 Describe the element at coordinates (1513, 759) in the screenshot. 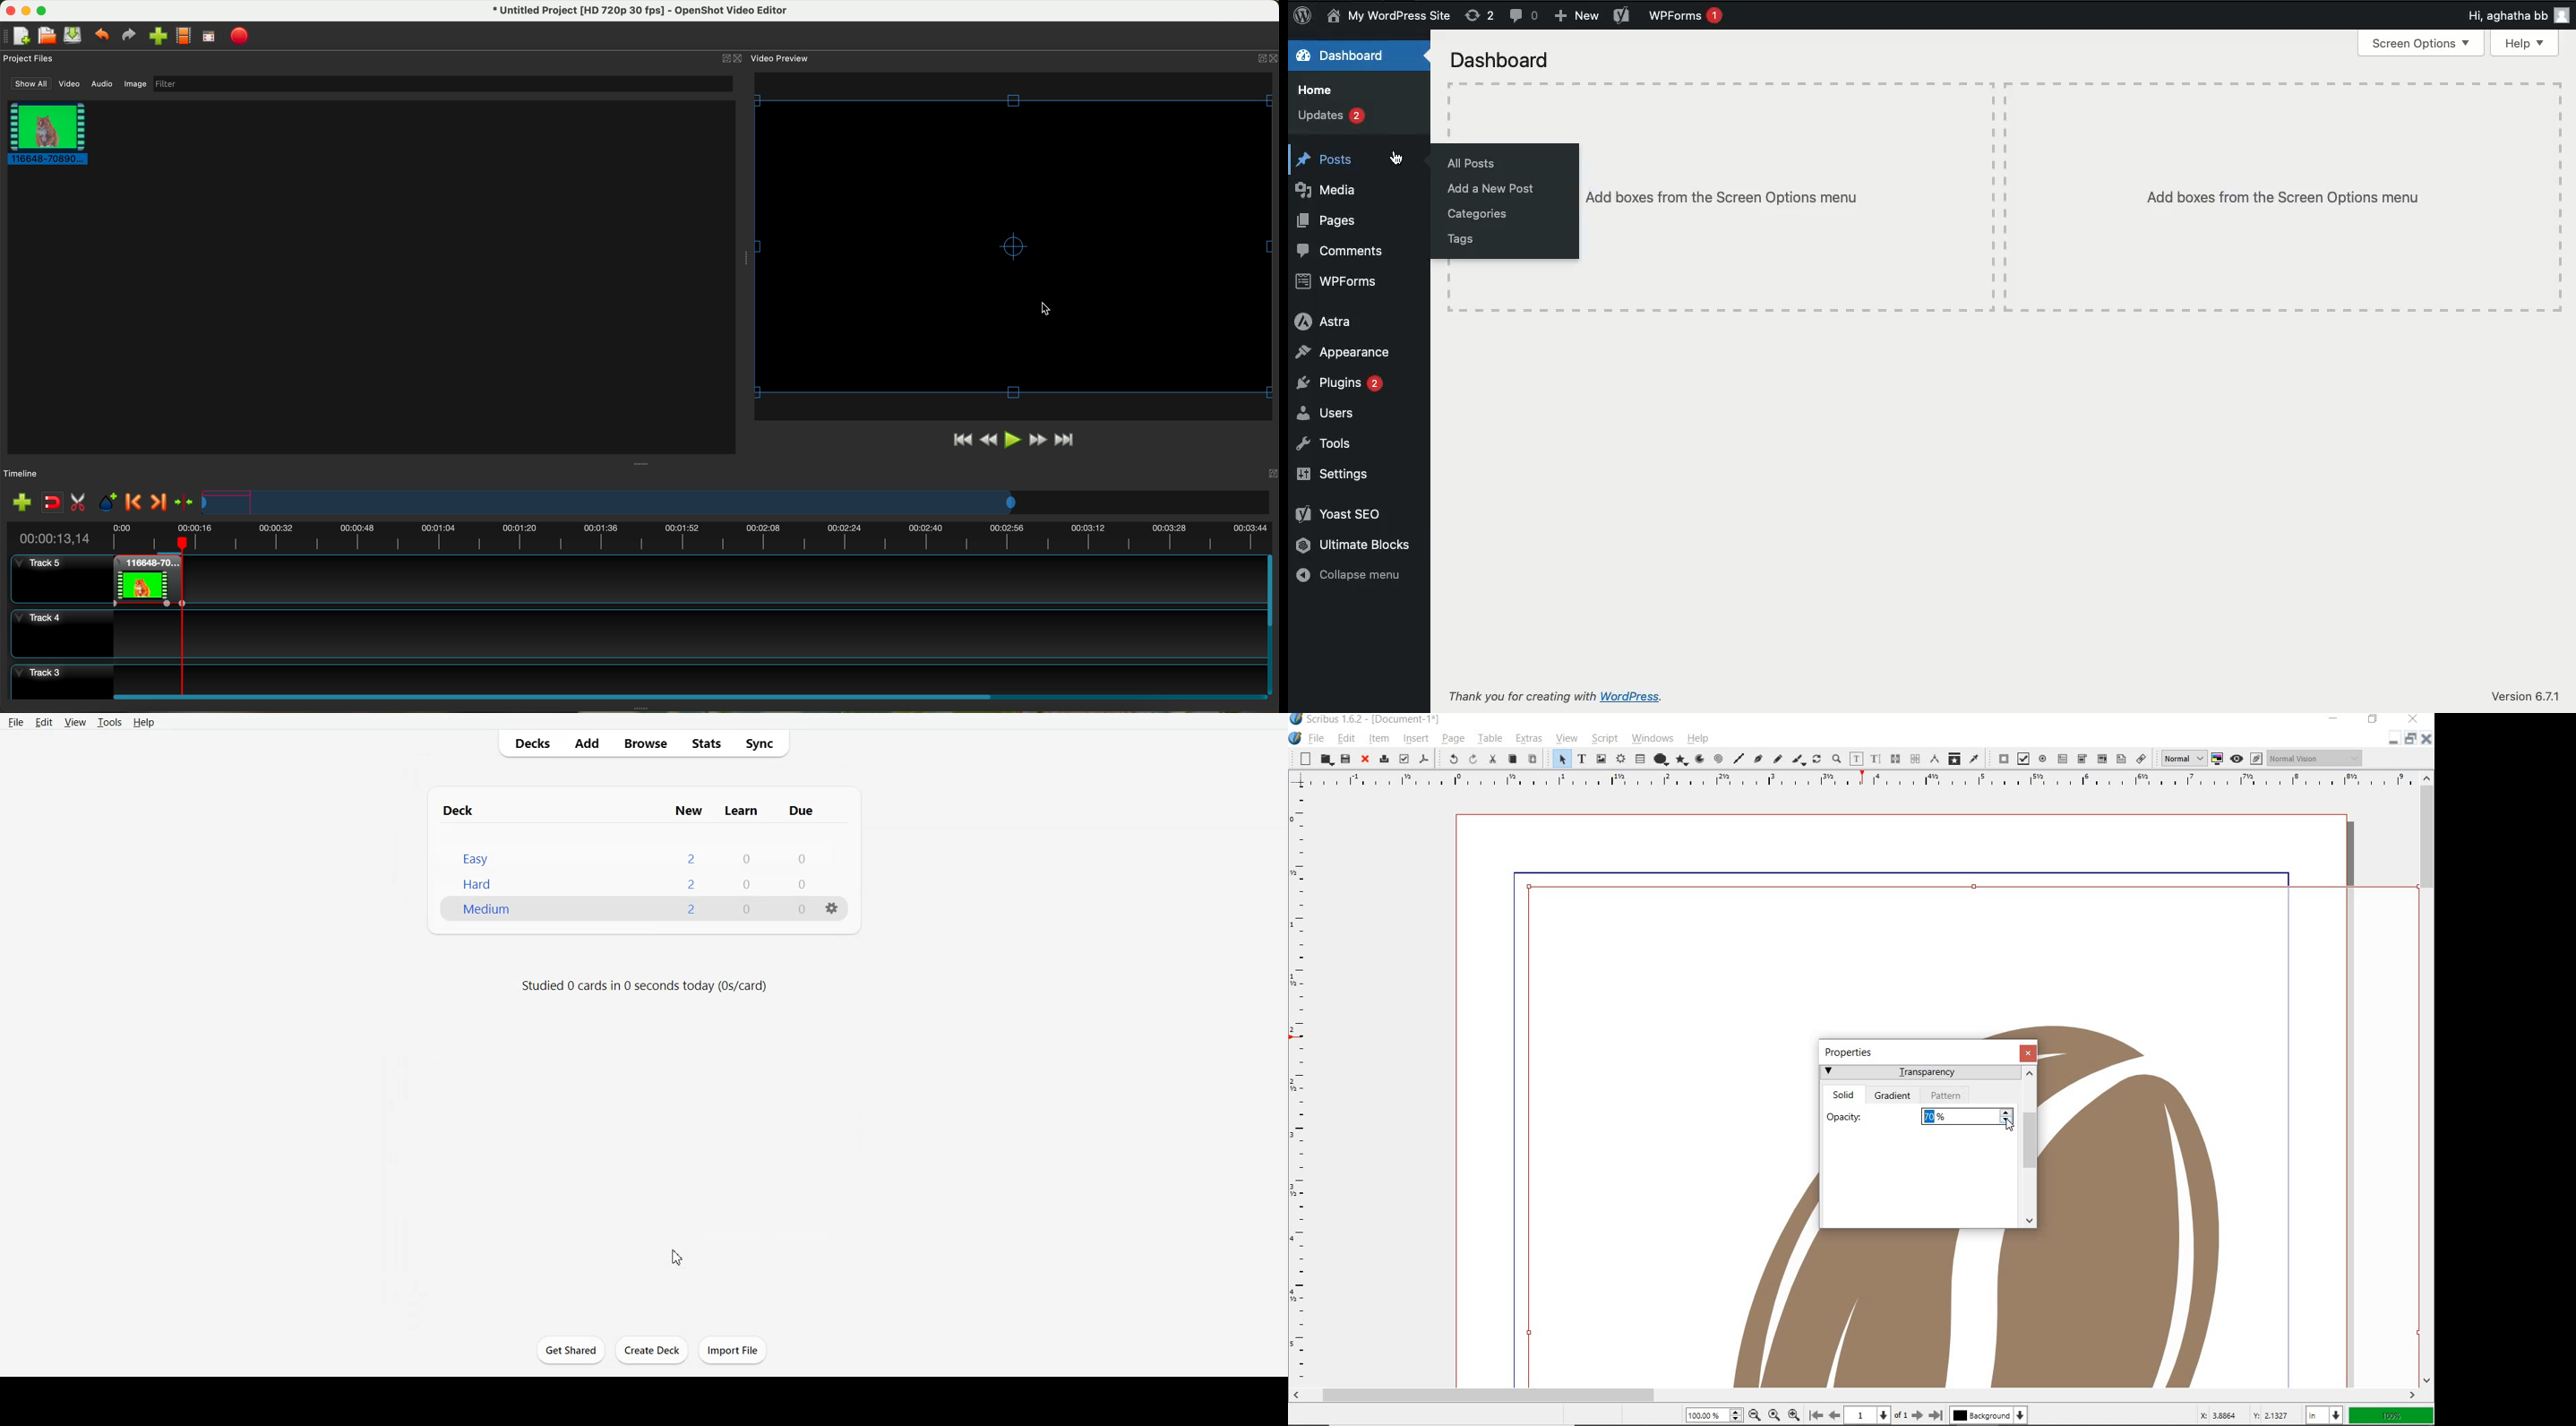

I see `copy` at that location.